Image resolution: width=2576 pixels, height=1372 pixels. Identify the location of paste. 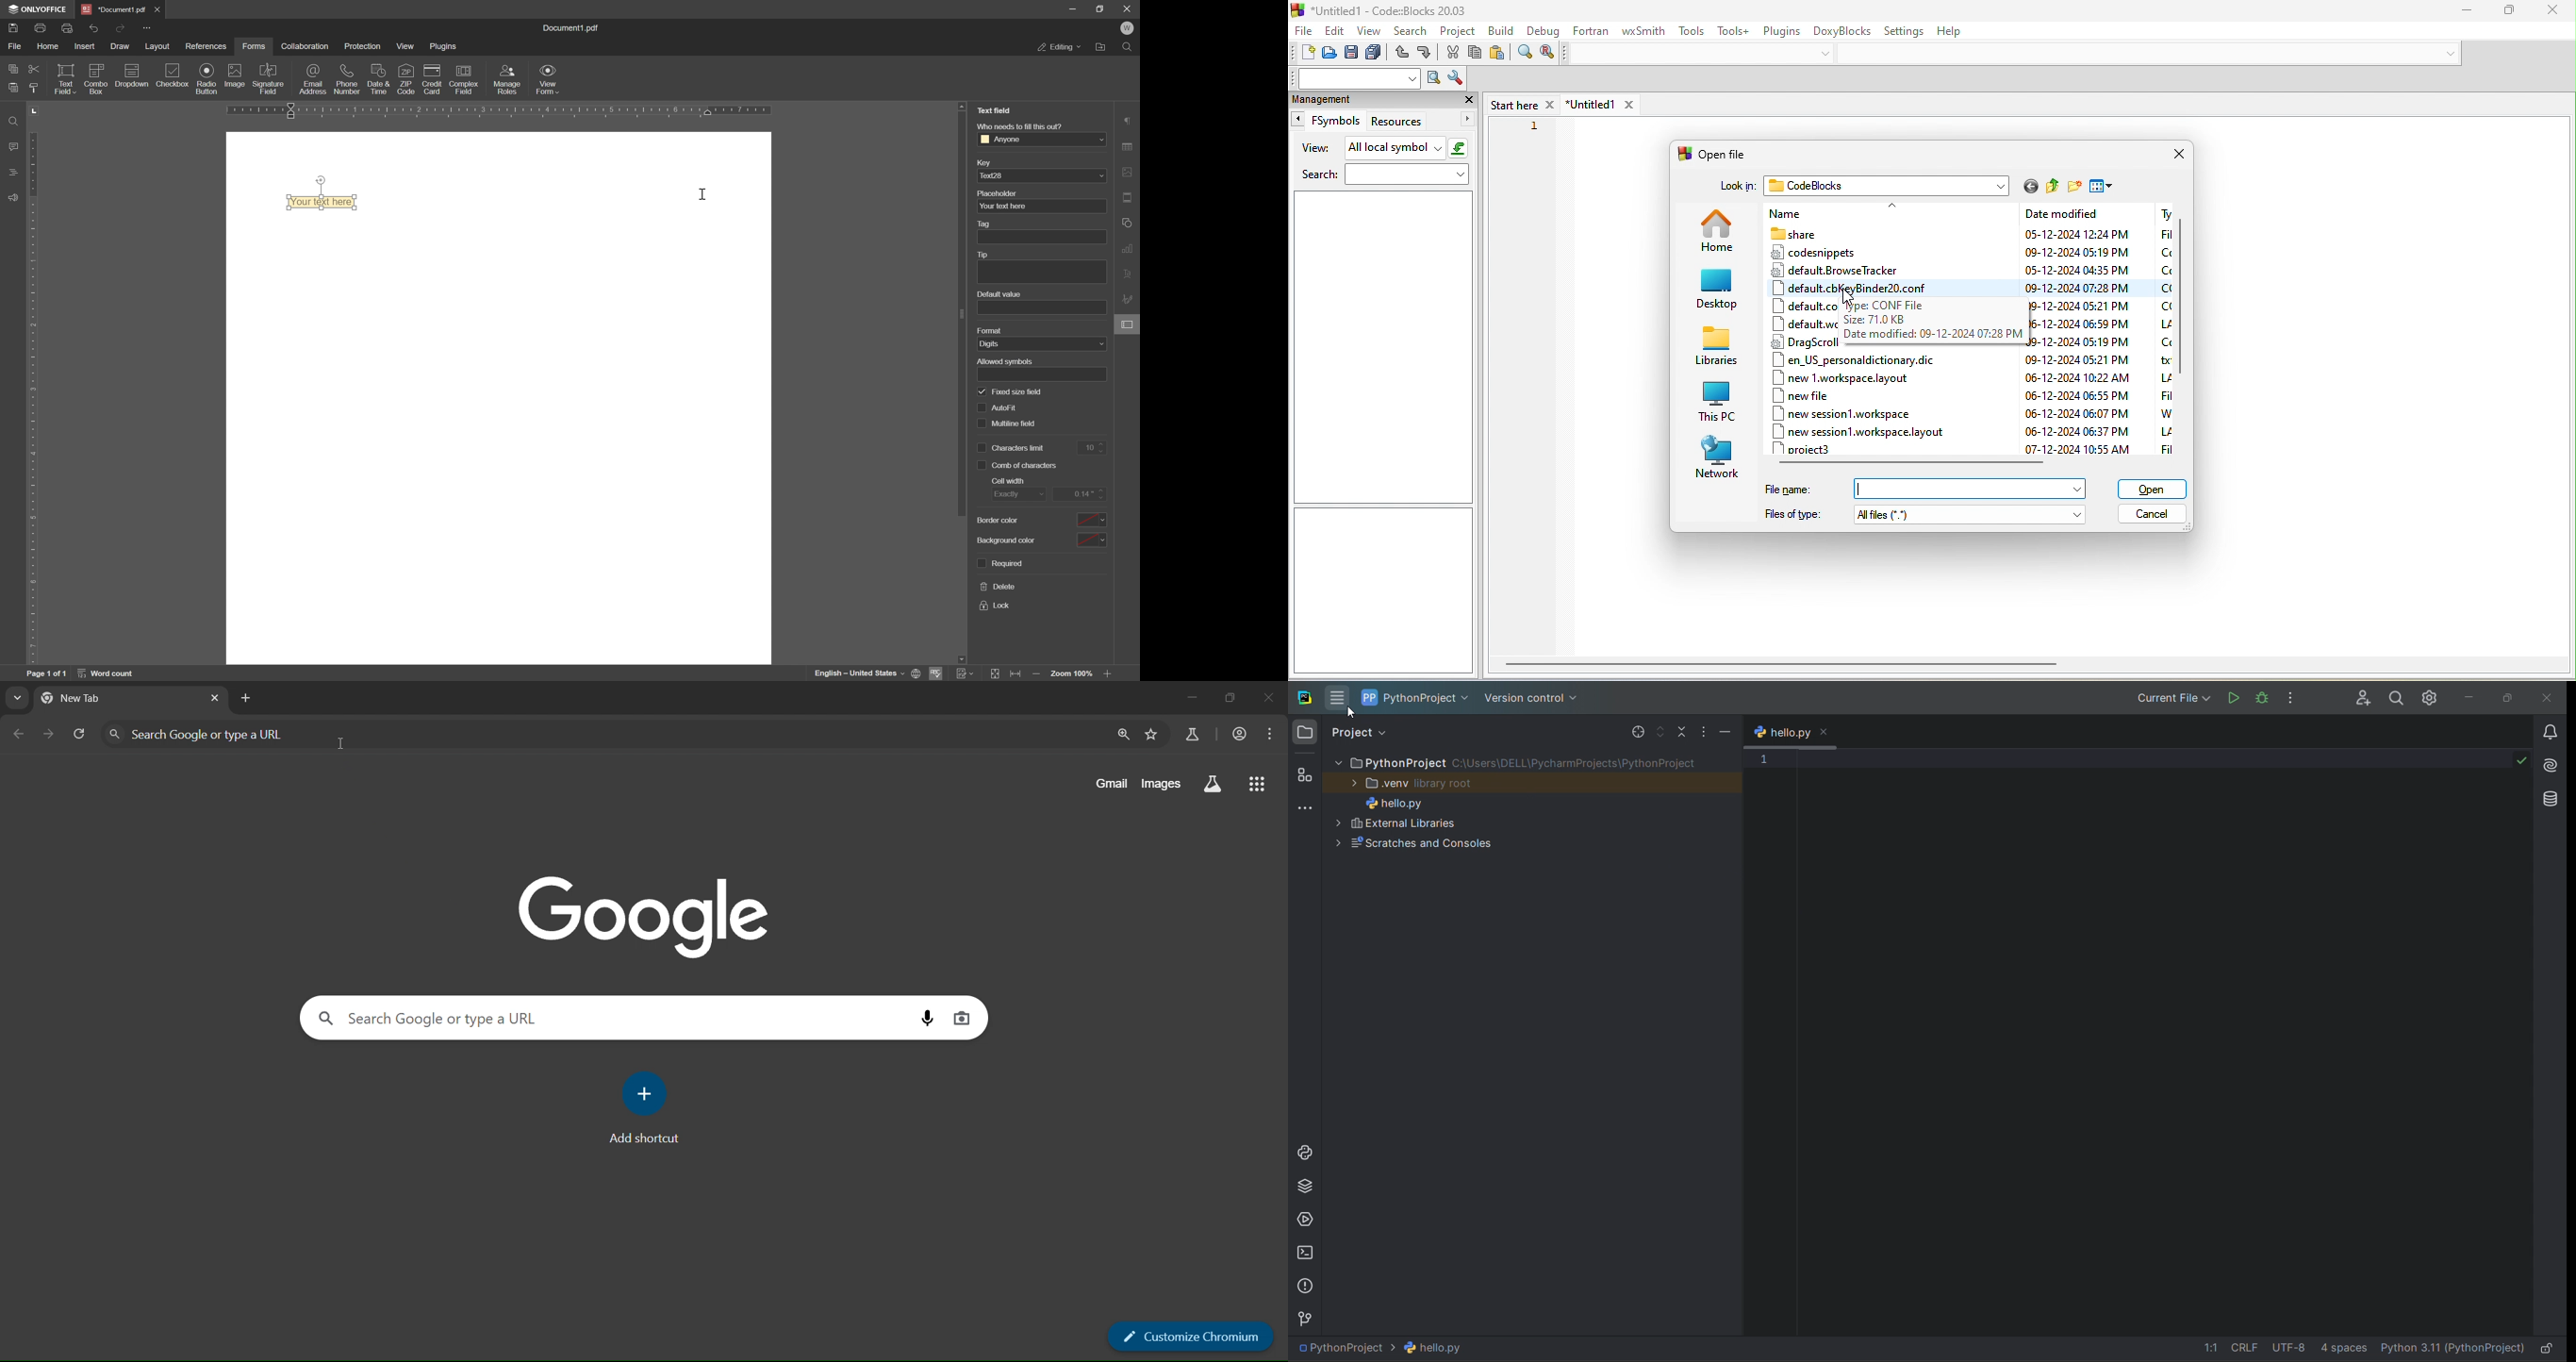
(10, 88).